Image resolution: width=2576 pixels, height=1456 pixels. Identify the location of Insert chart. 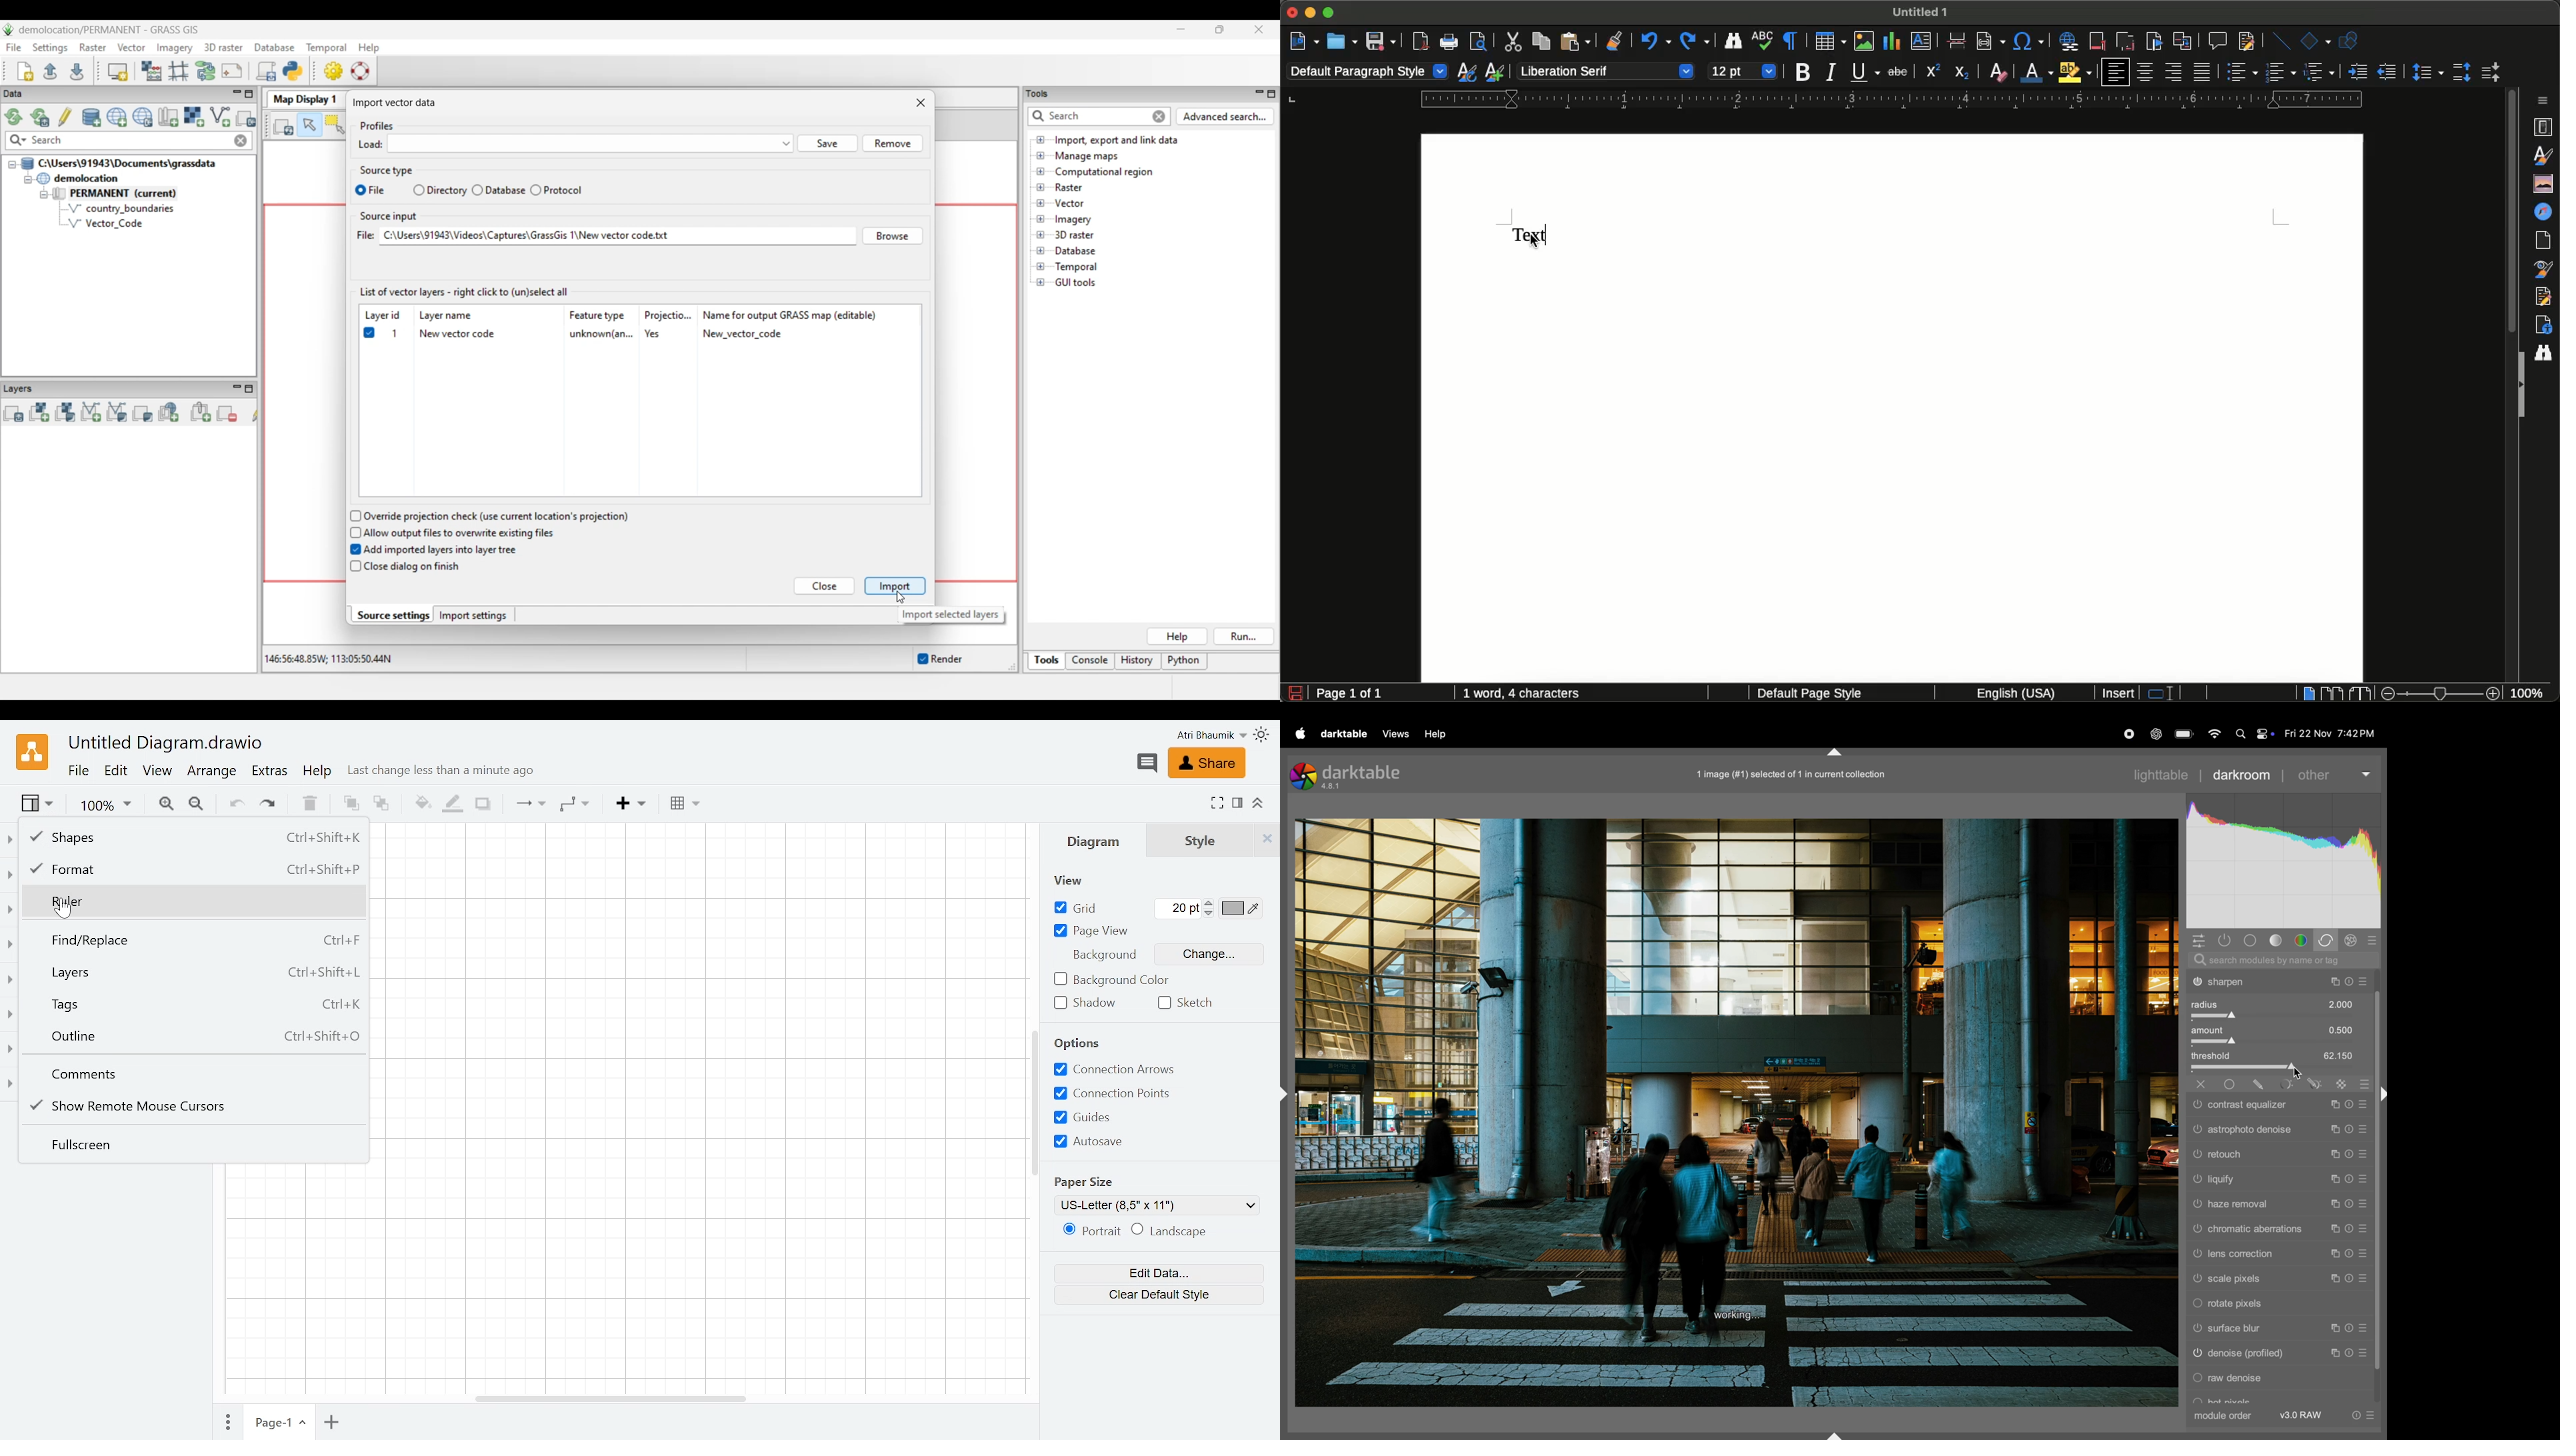
(1892, 41).